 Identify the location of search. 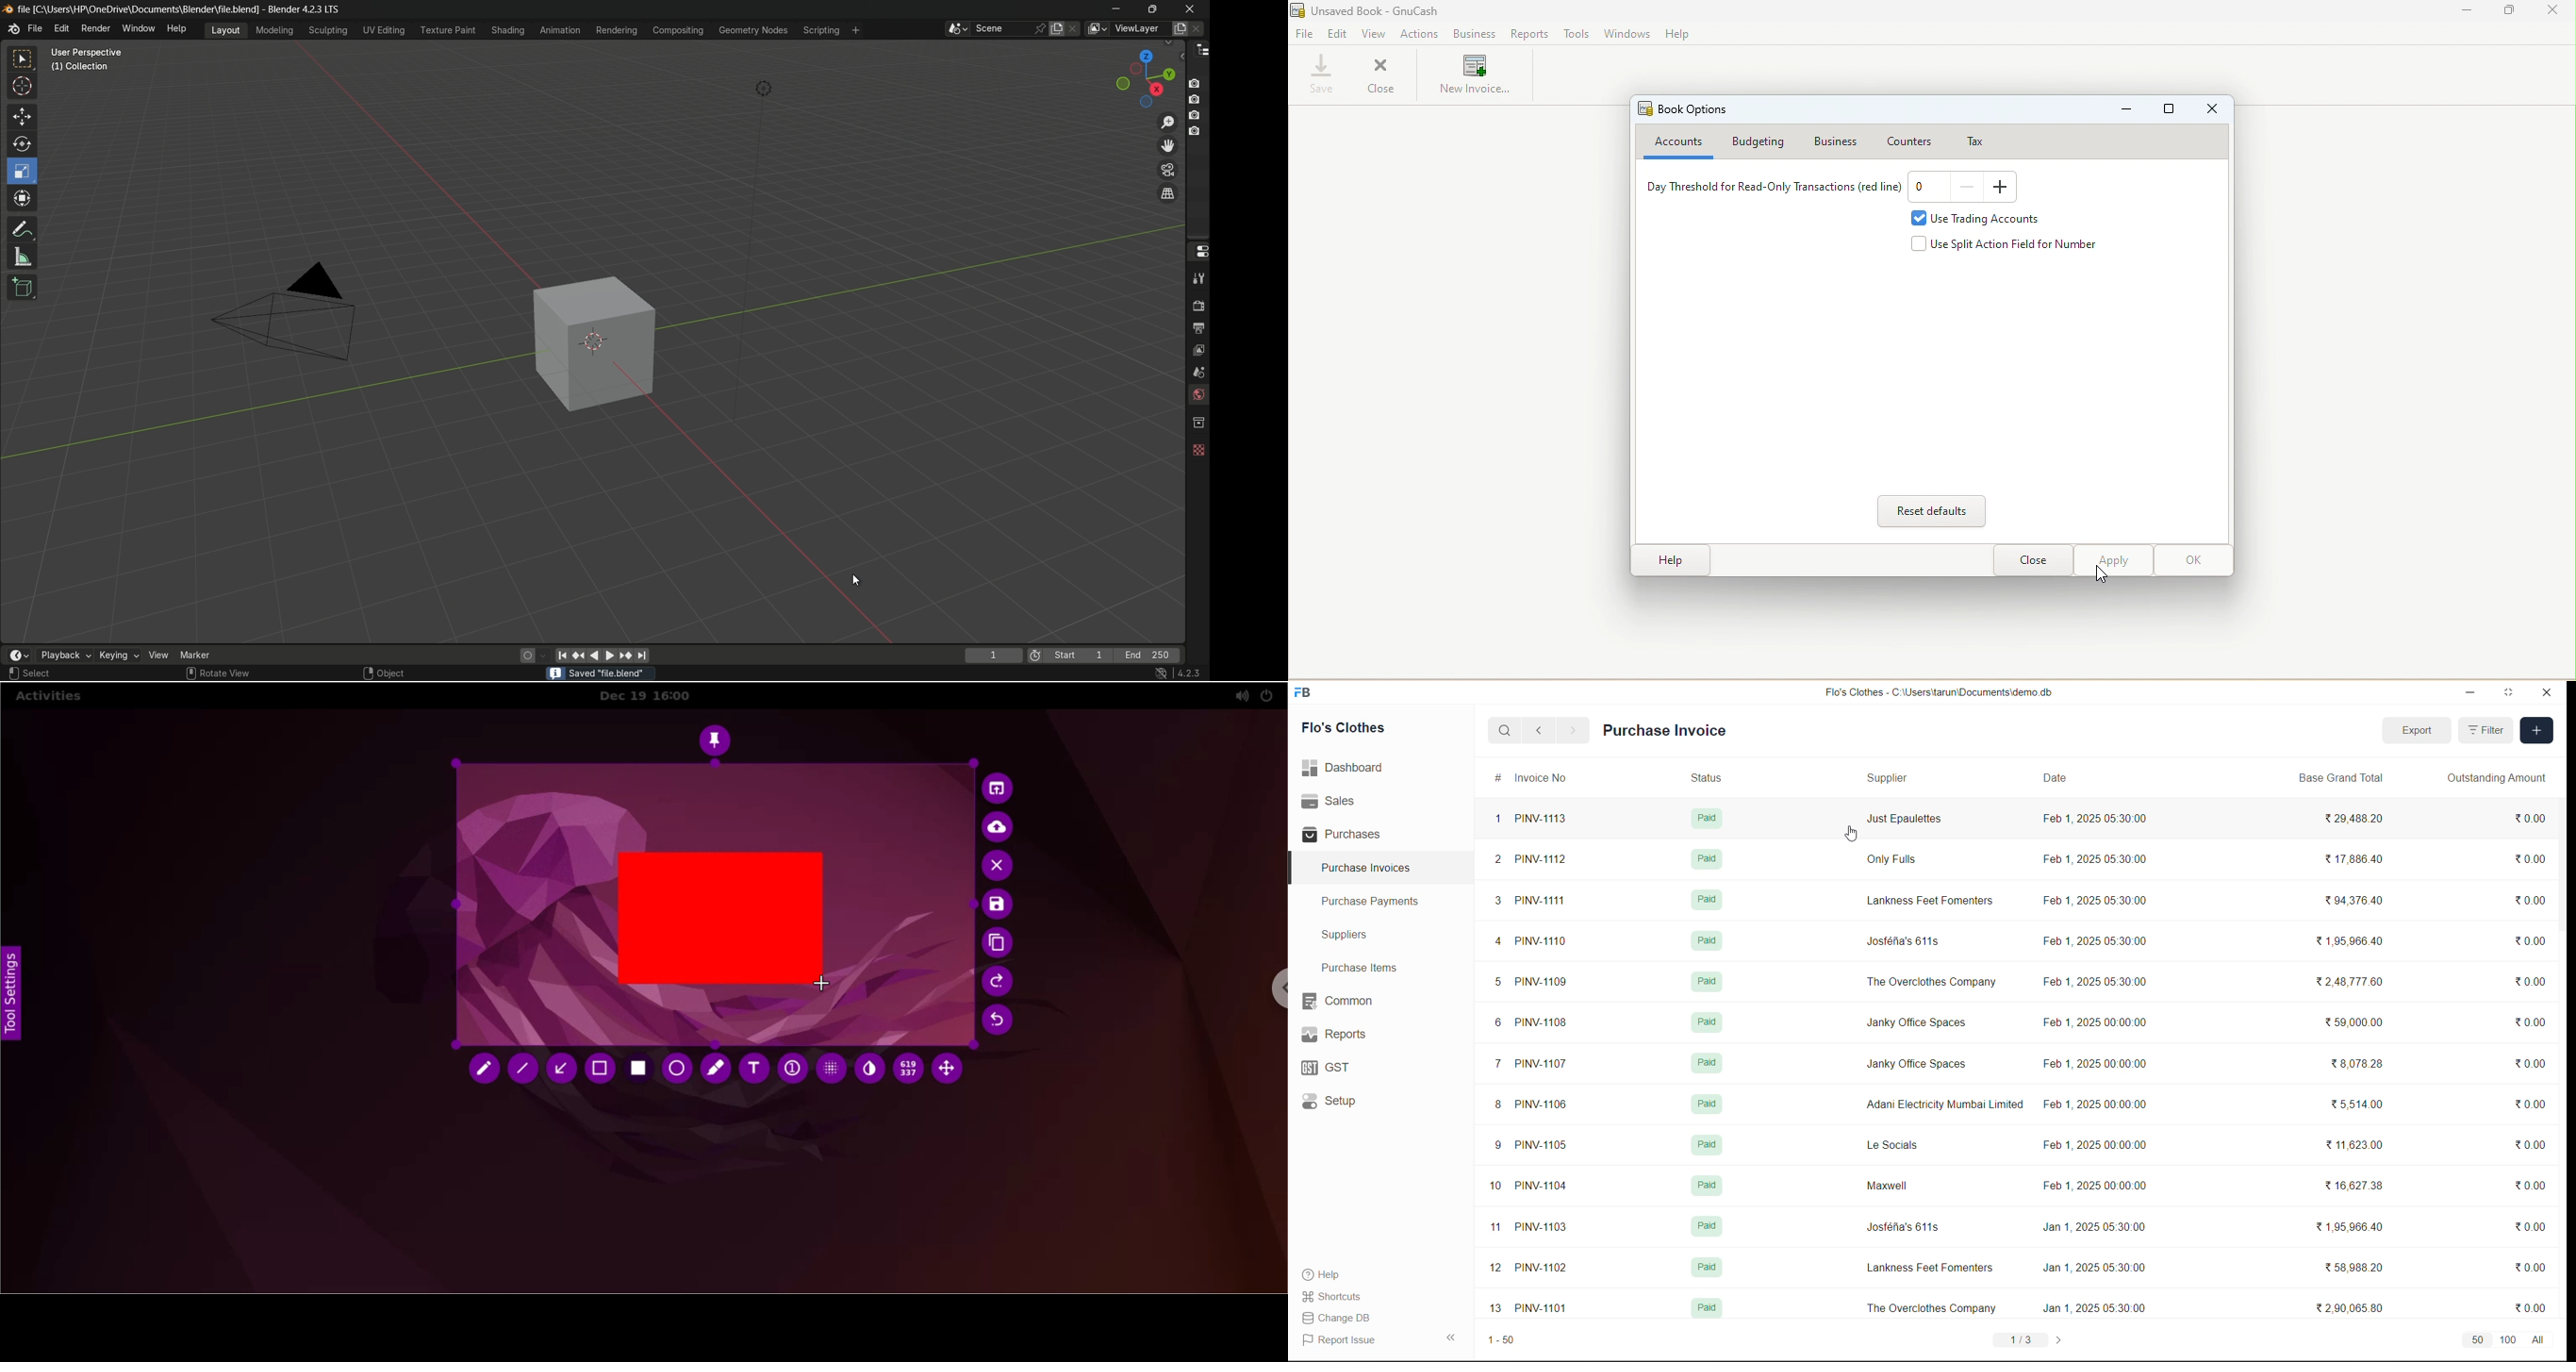
(1506, 730).